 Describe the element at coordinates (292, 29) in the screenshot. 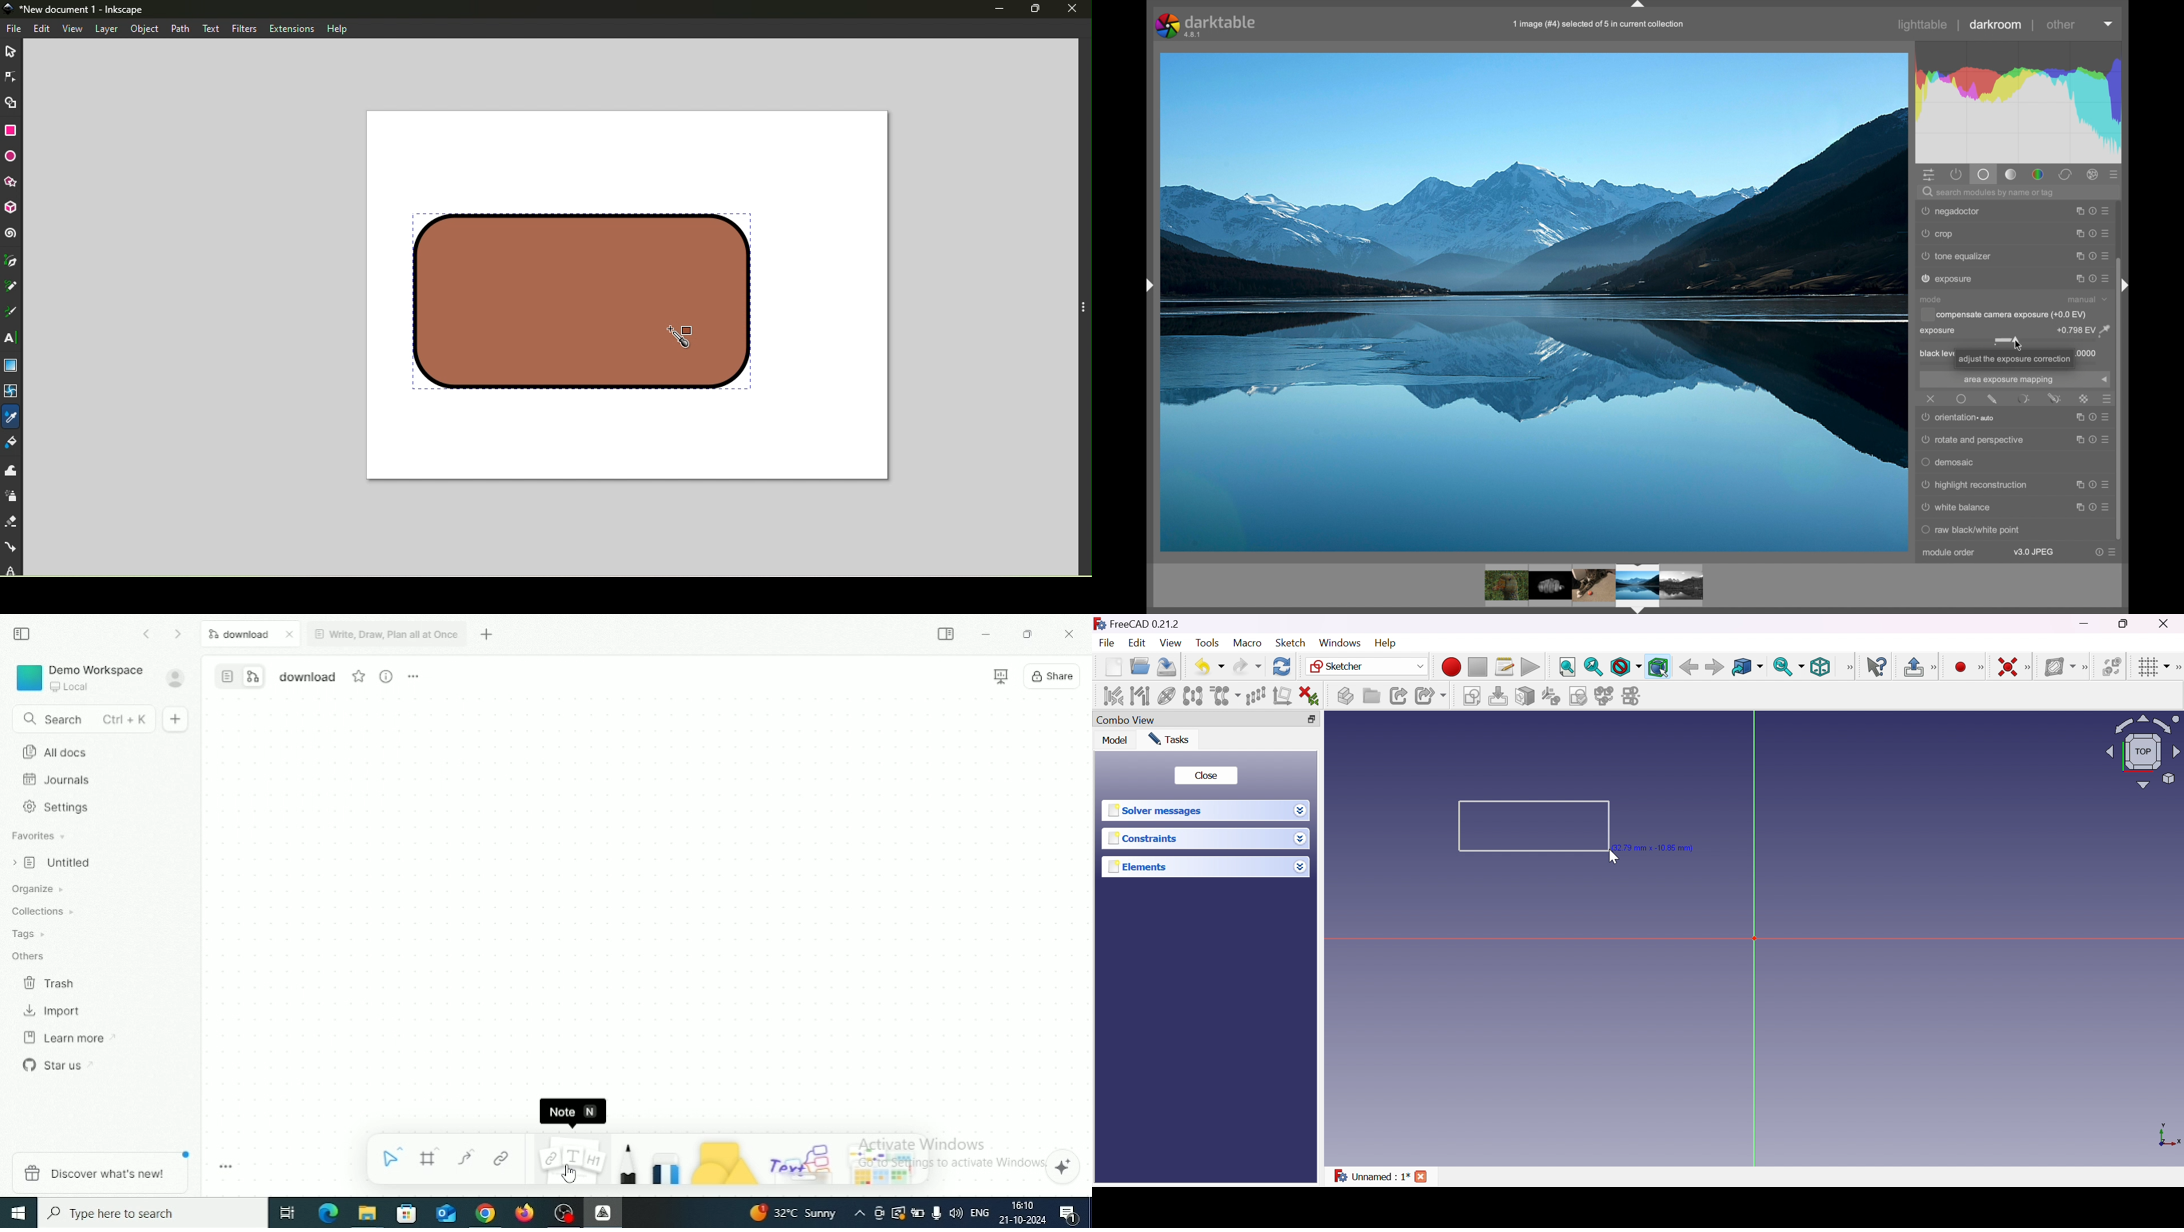

I see `Extensions` at that location.